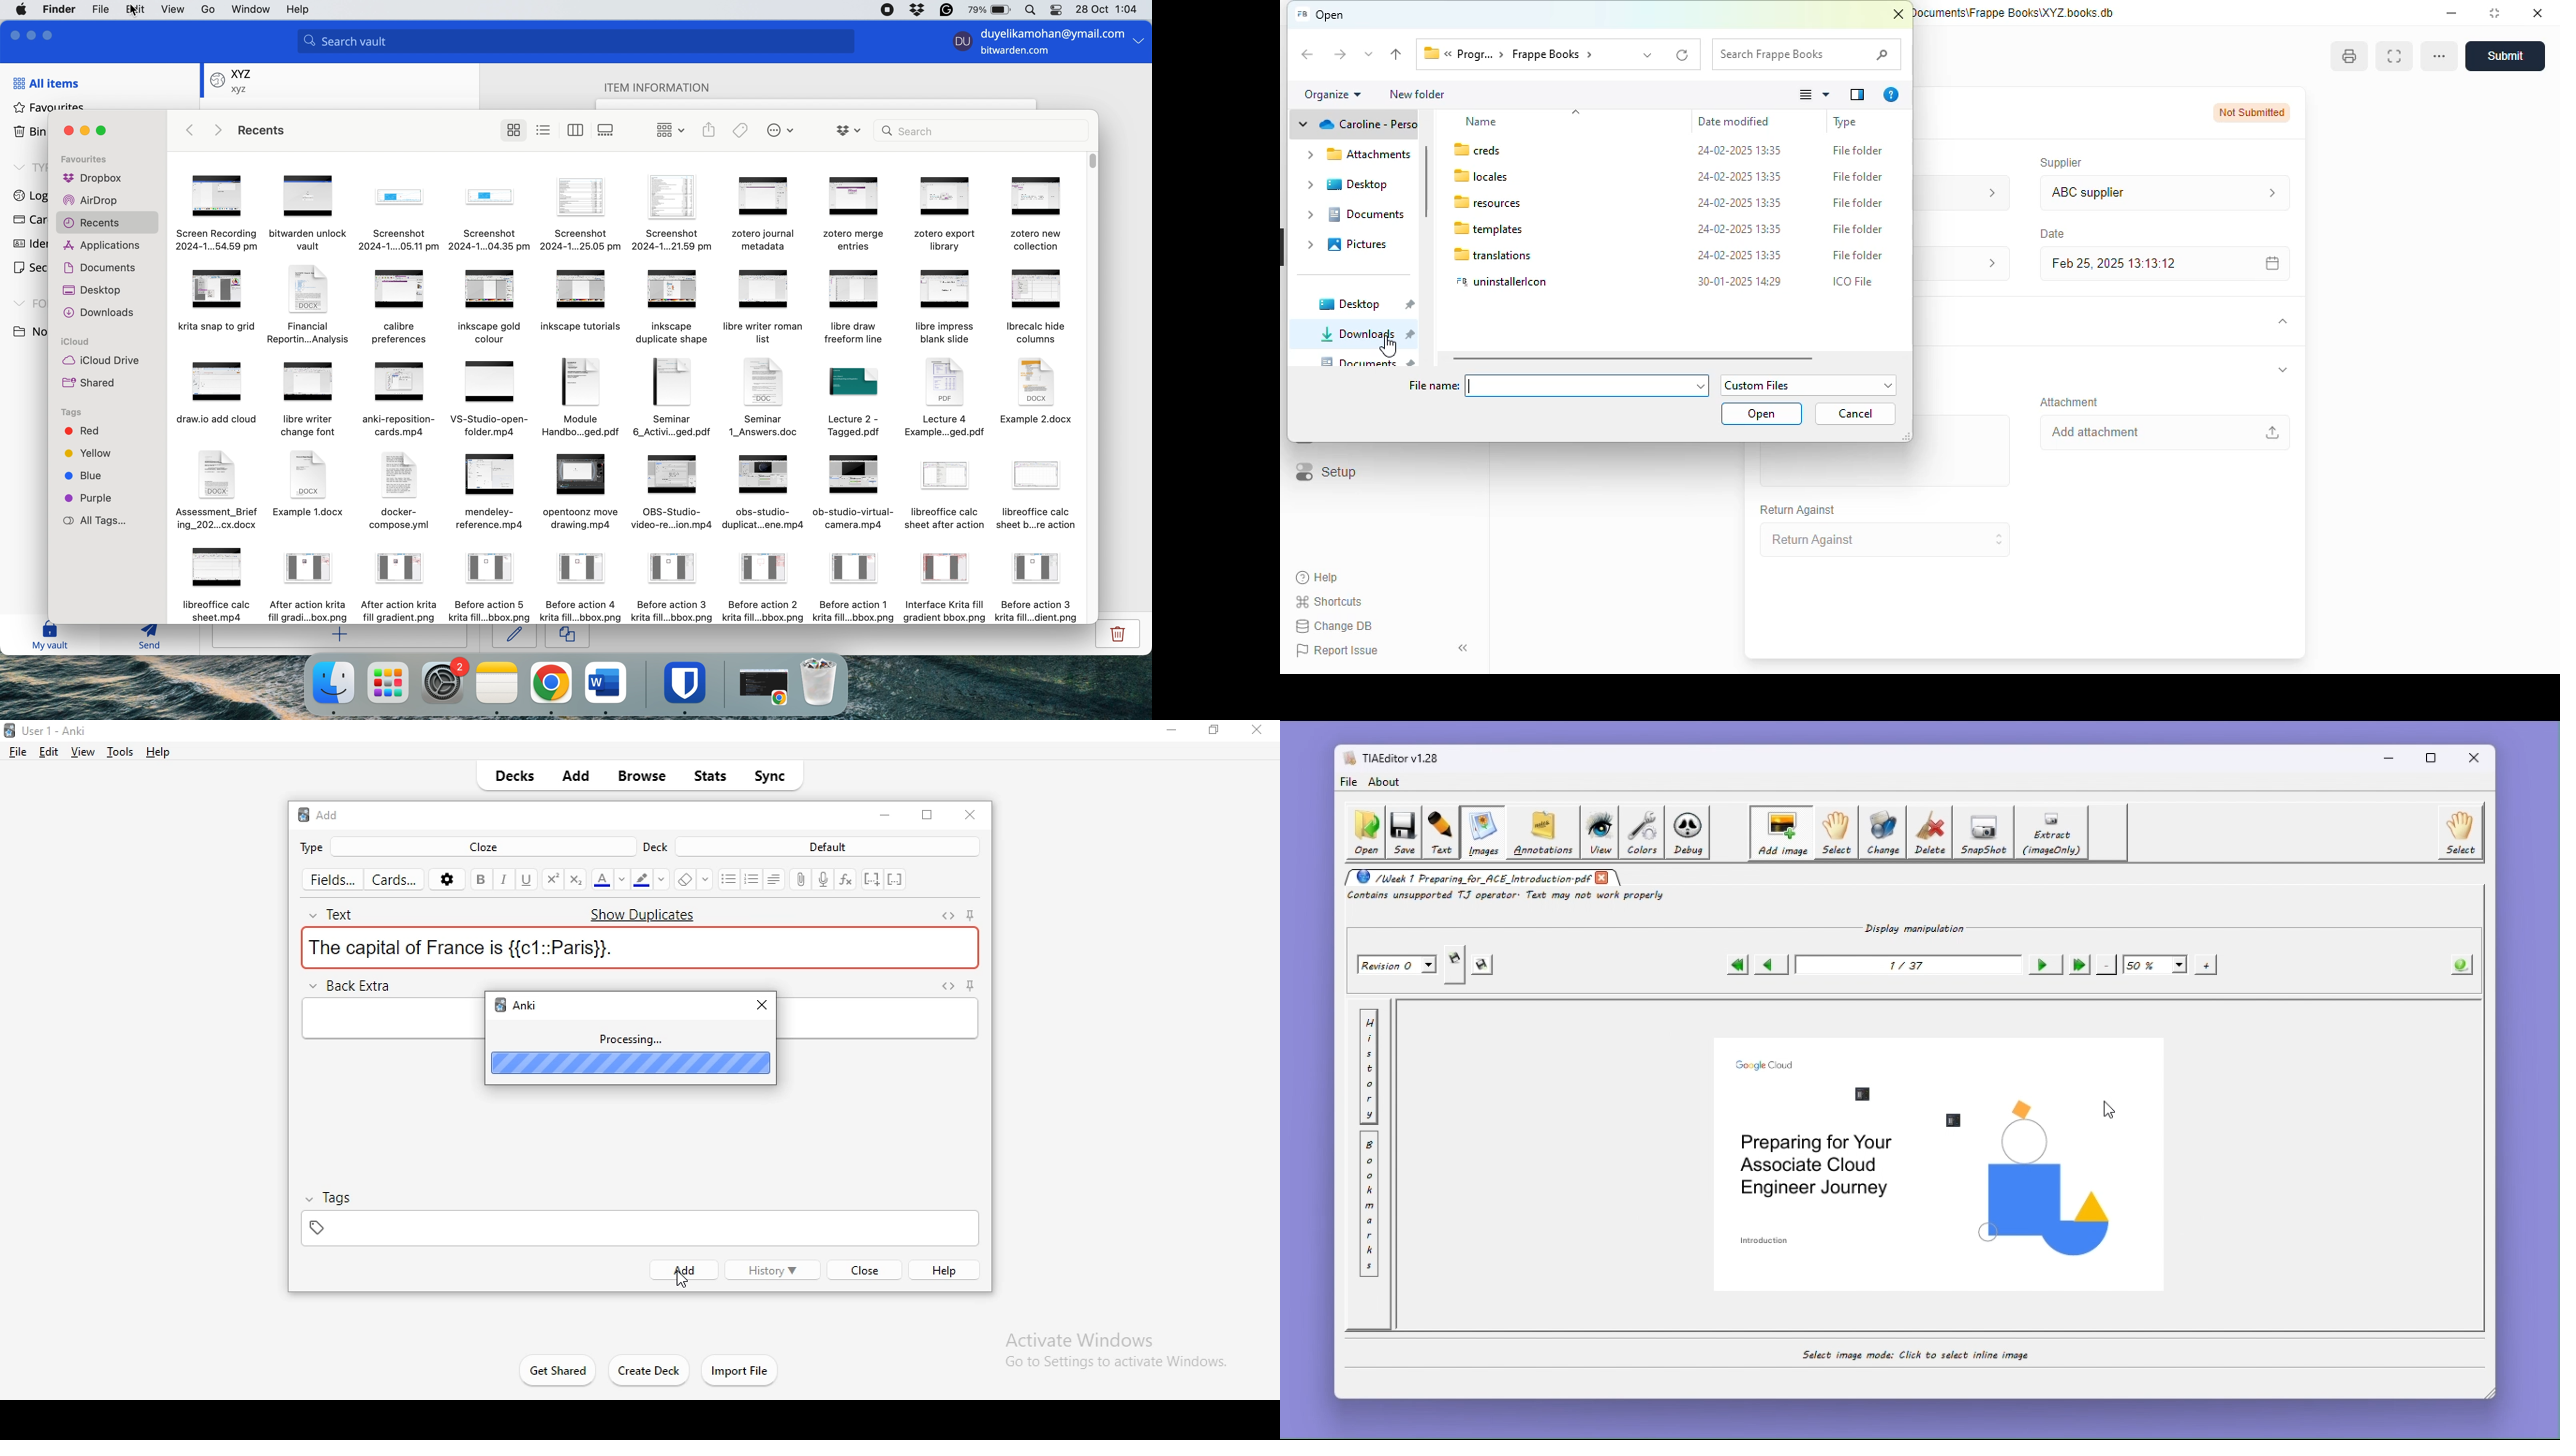  What do you see at coordinates (801, 880) in the screenshot?
I see `attach` at bounding box center [801, 880].